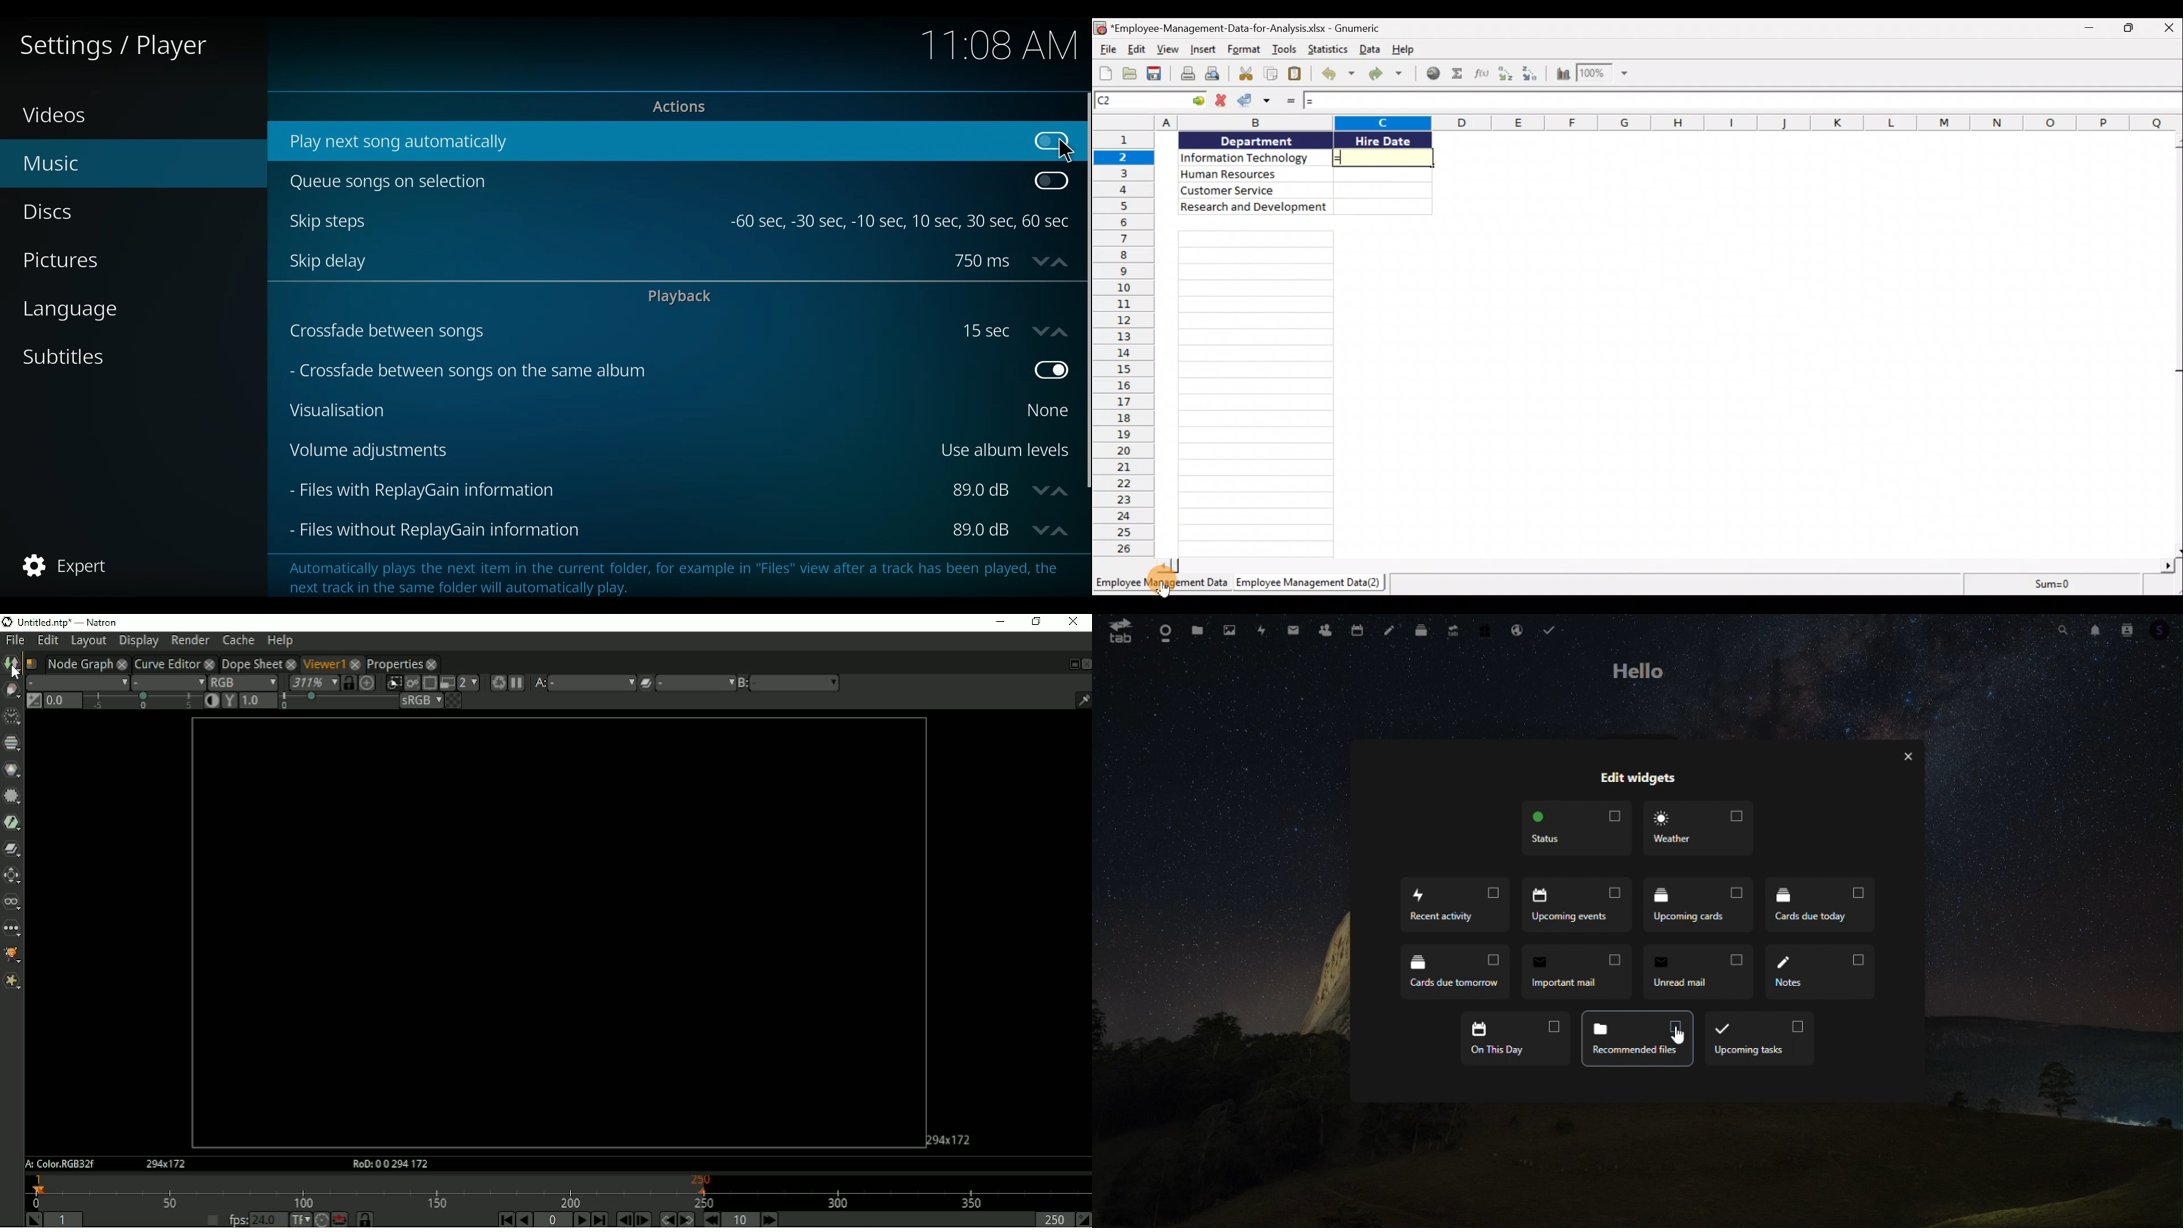 This screenshot has width=2184, height=1232. What do you see at coordinates (1636, 779) in the screenshot?
I see `edit widgets` at bounding box center [1636, 779].